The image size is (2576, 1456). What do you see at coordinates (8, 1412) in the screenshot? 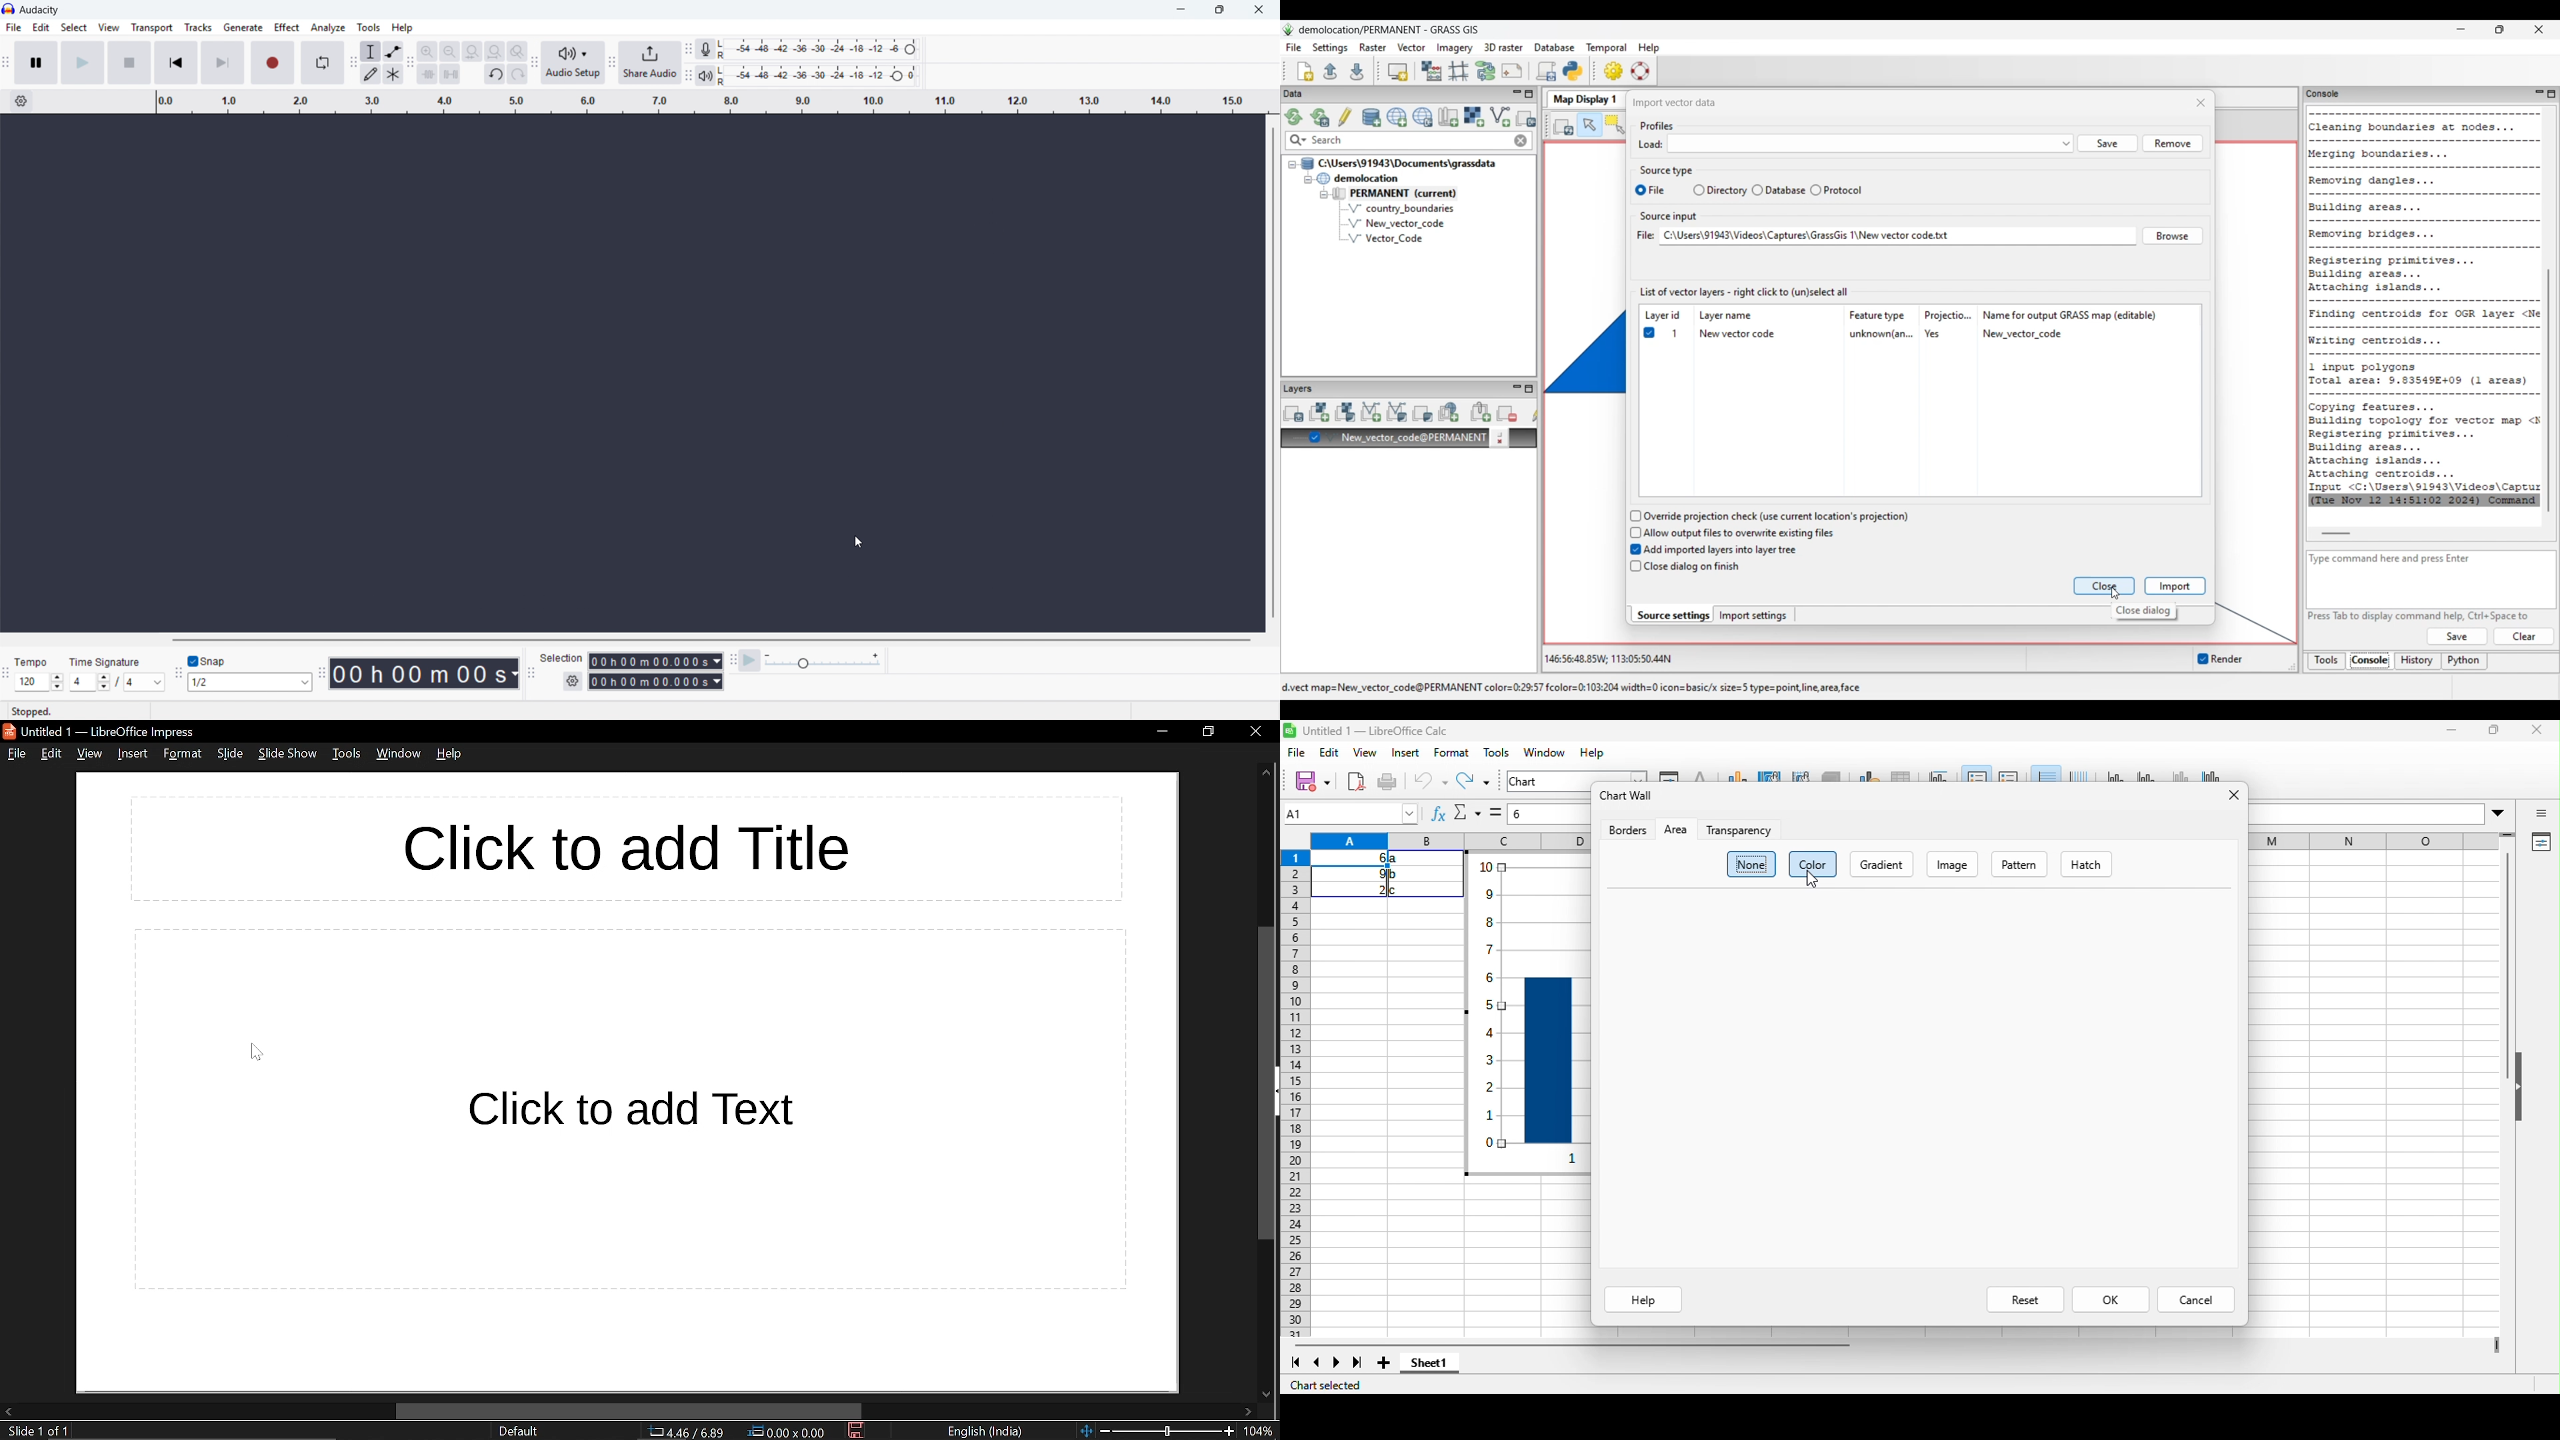
I see `move left` at bounding box center [8, 1412].